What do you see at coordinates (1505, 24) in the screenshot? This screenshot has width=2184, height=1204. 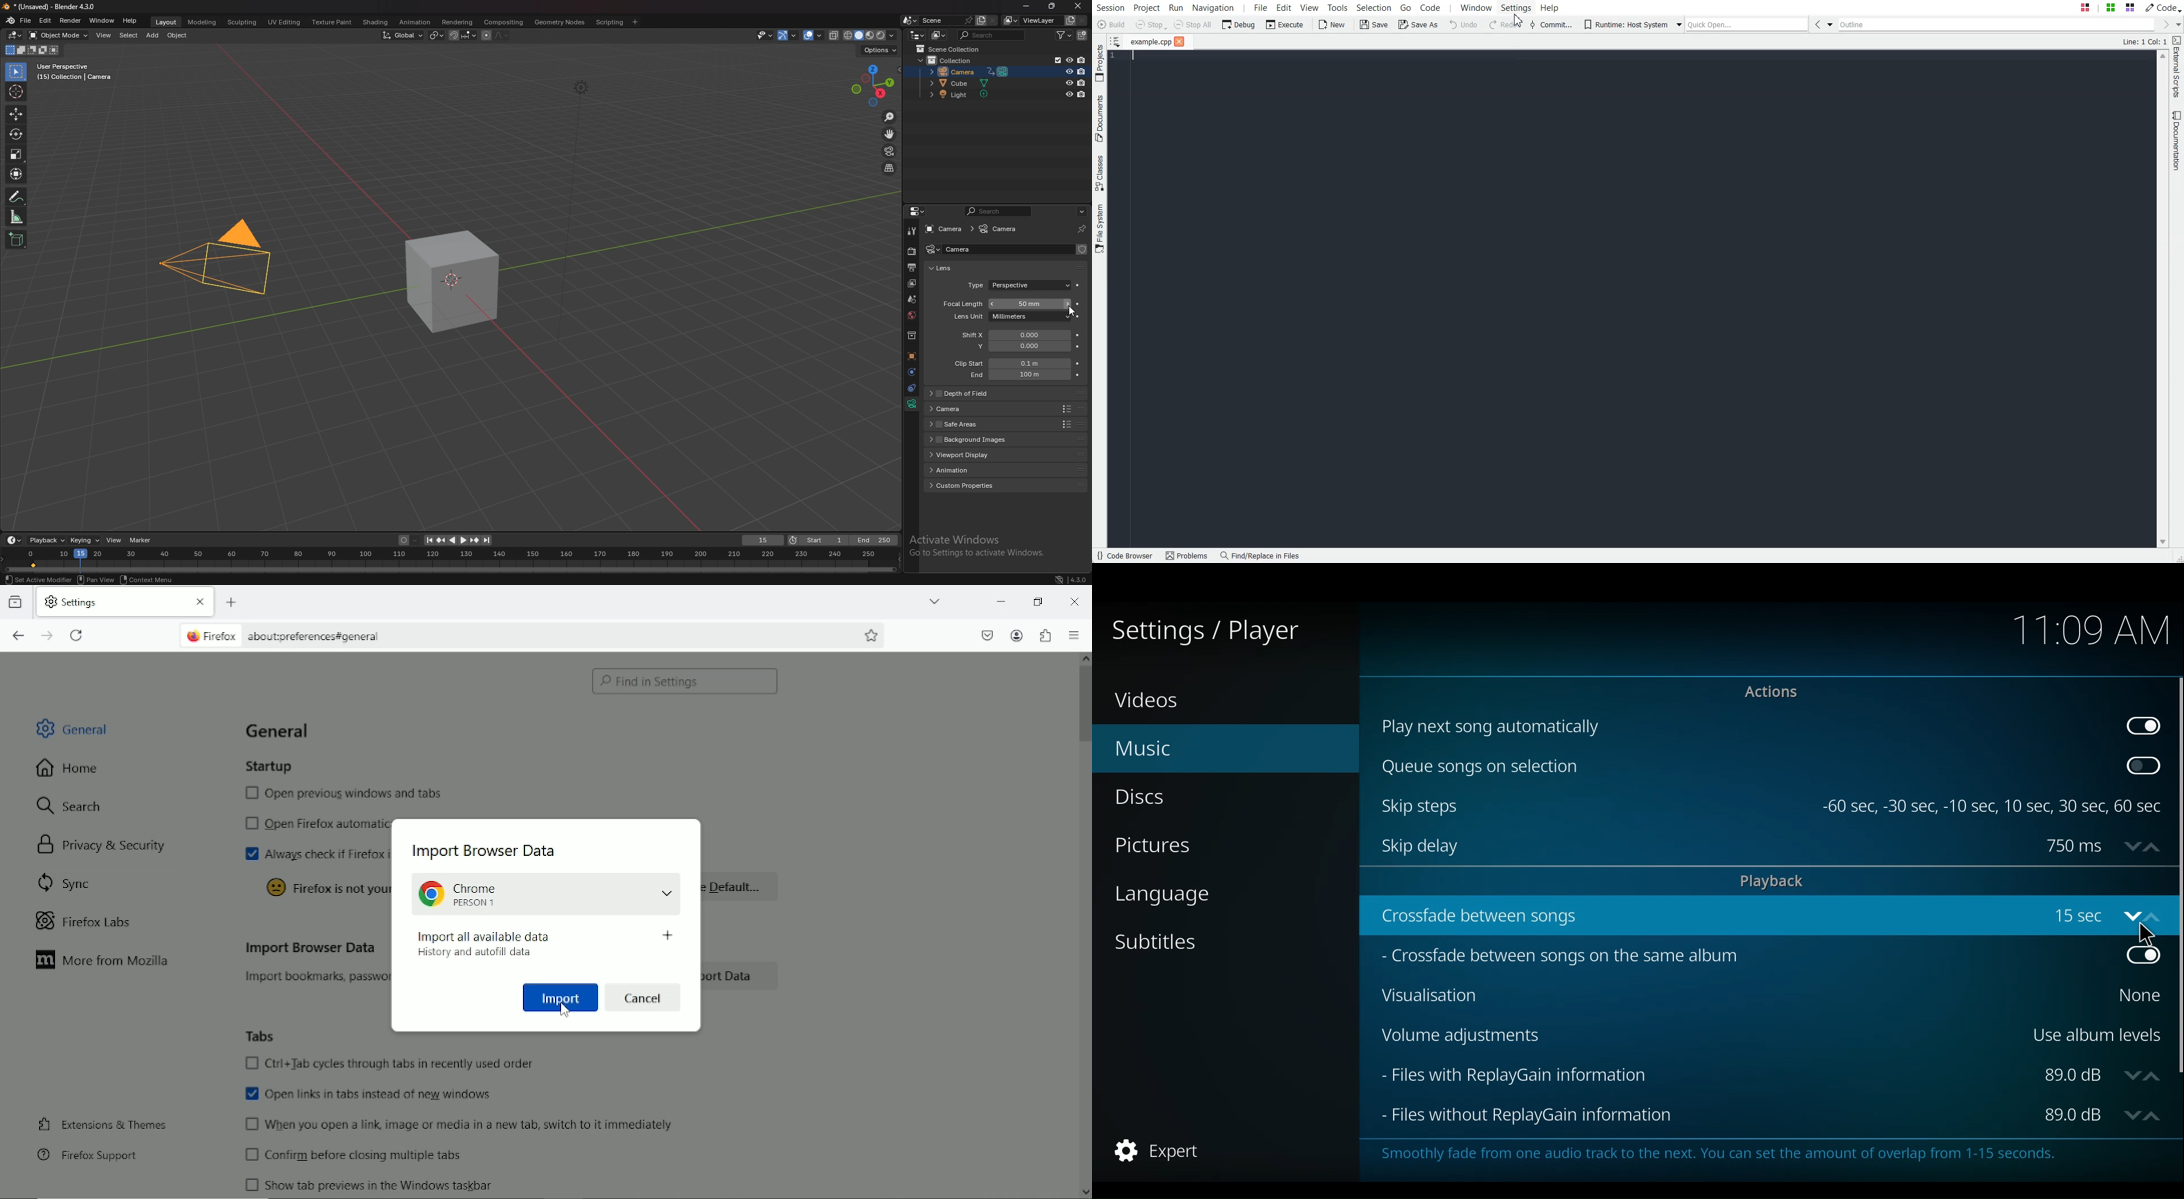 I see `Redo` at bounding box center [1505, 24].